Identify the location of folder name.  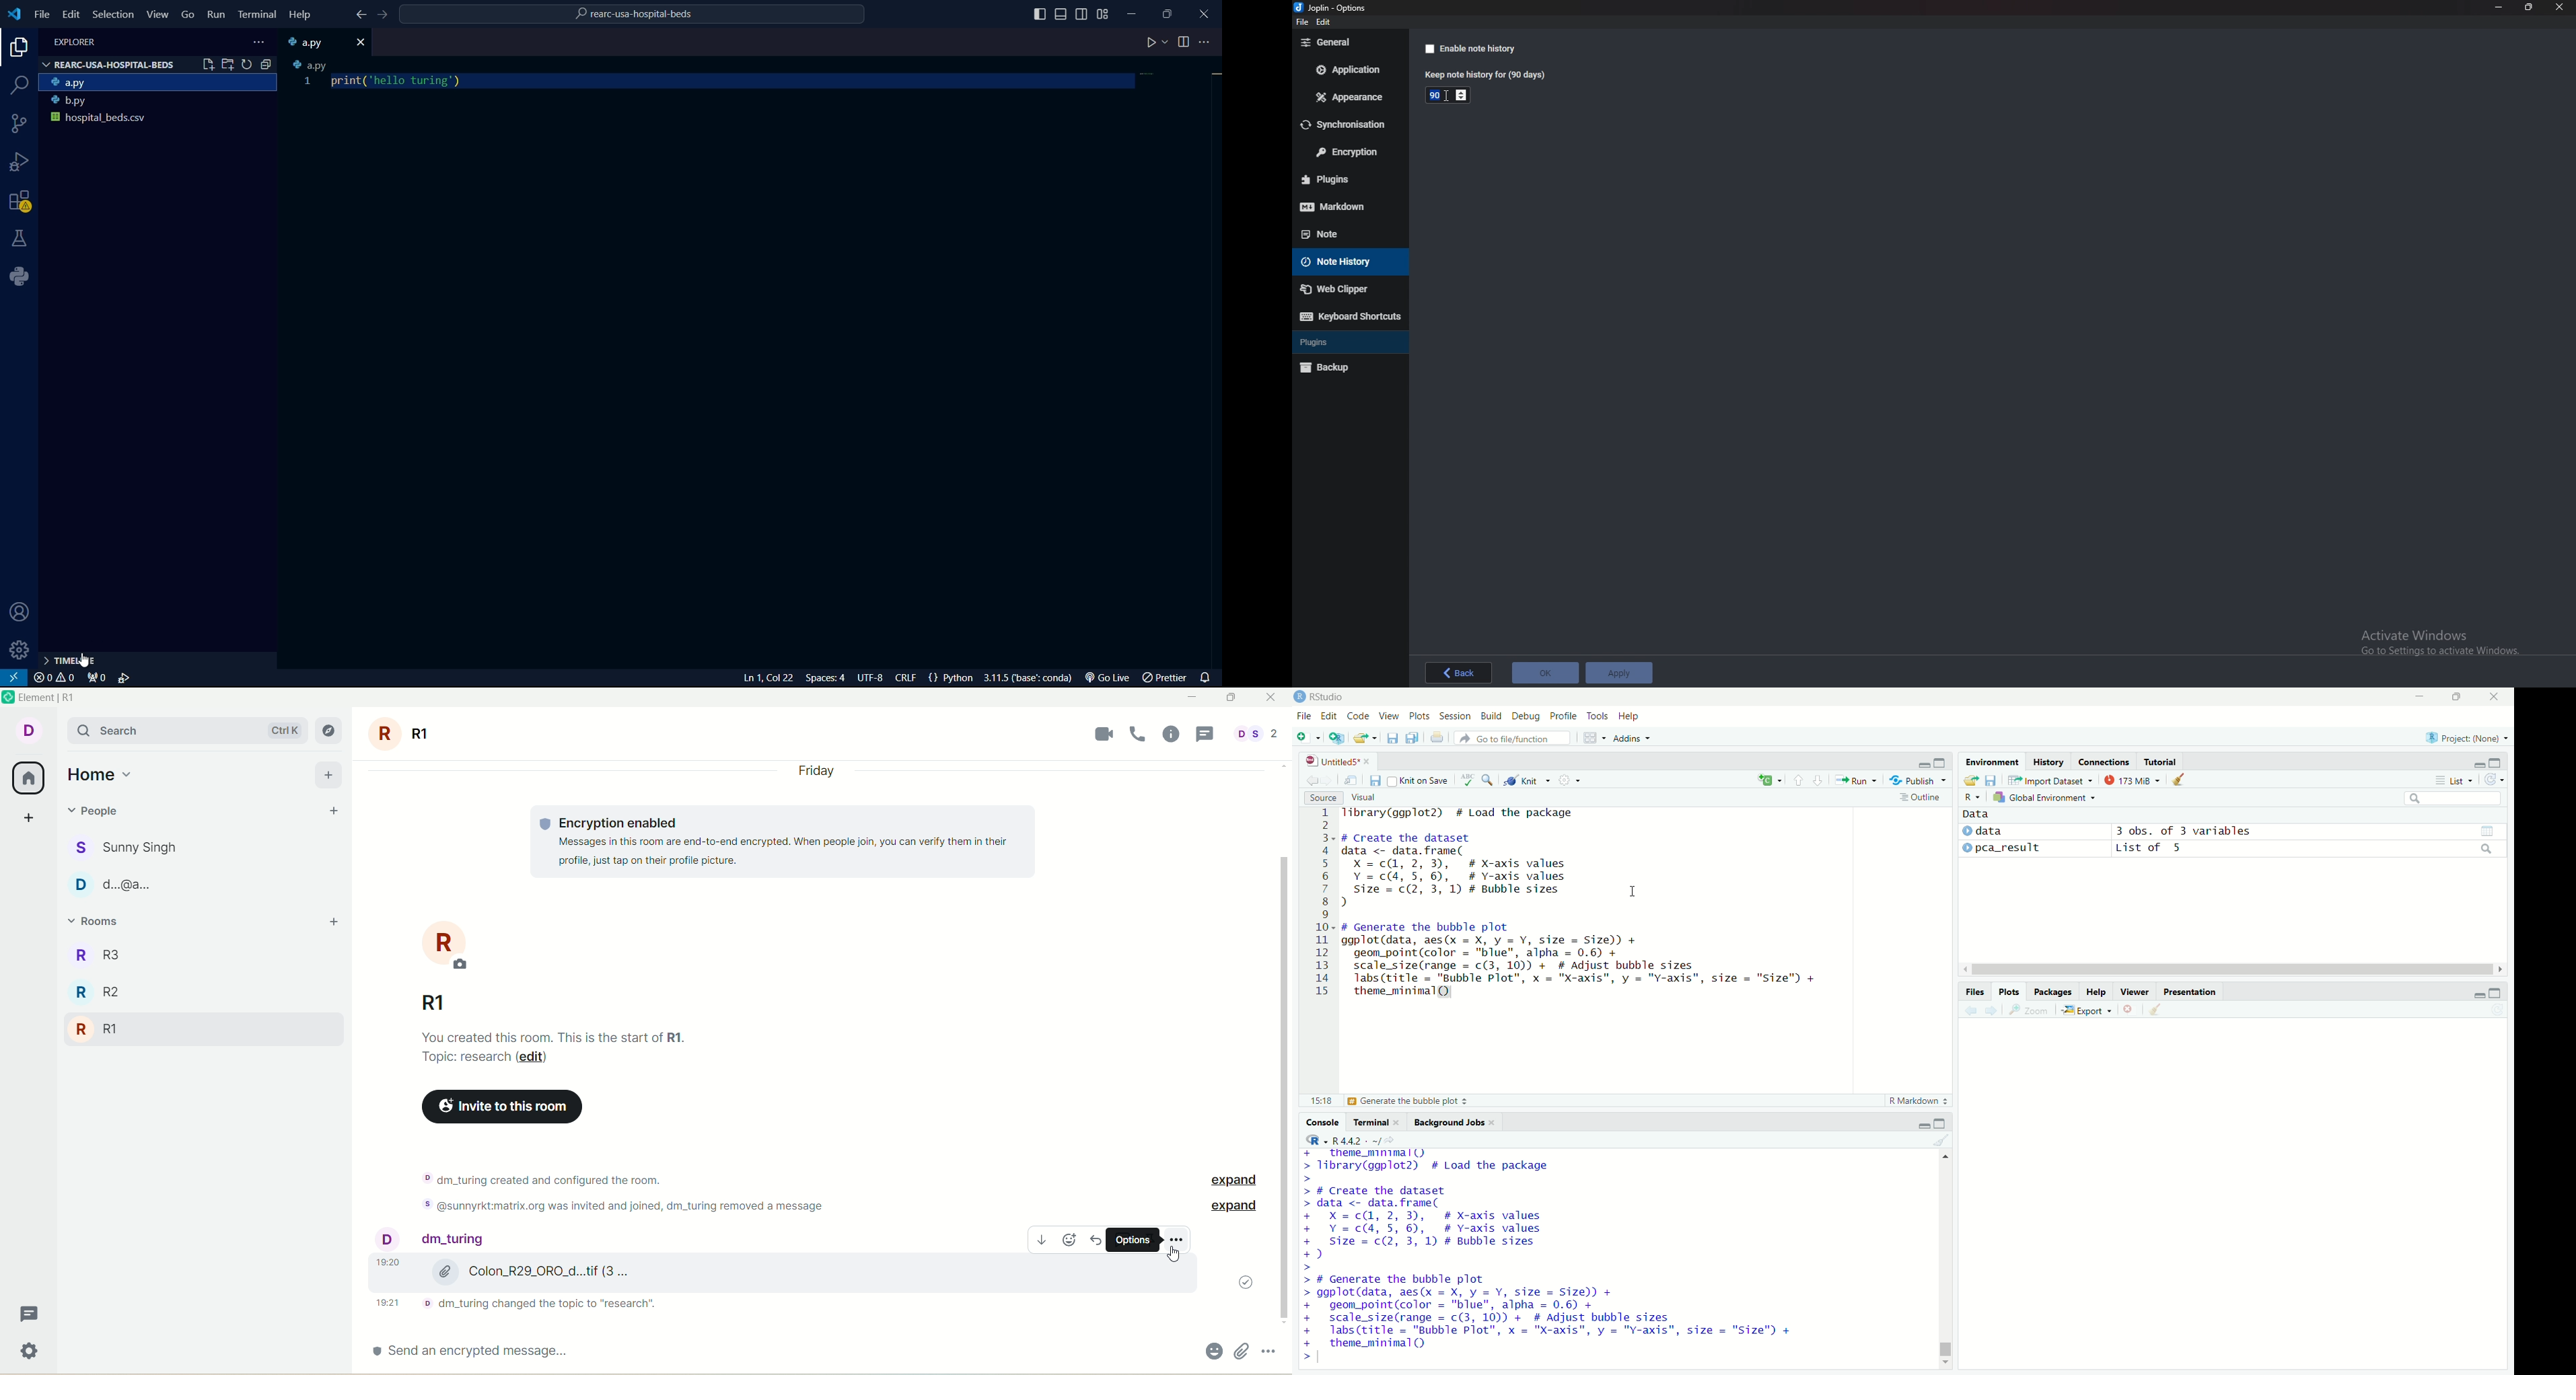
(634, 16).